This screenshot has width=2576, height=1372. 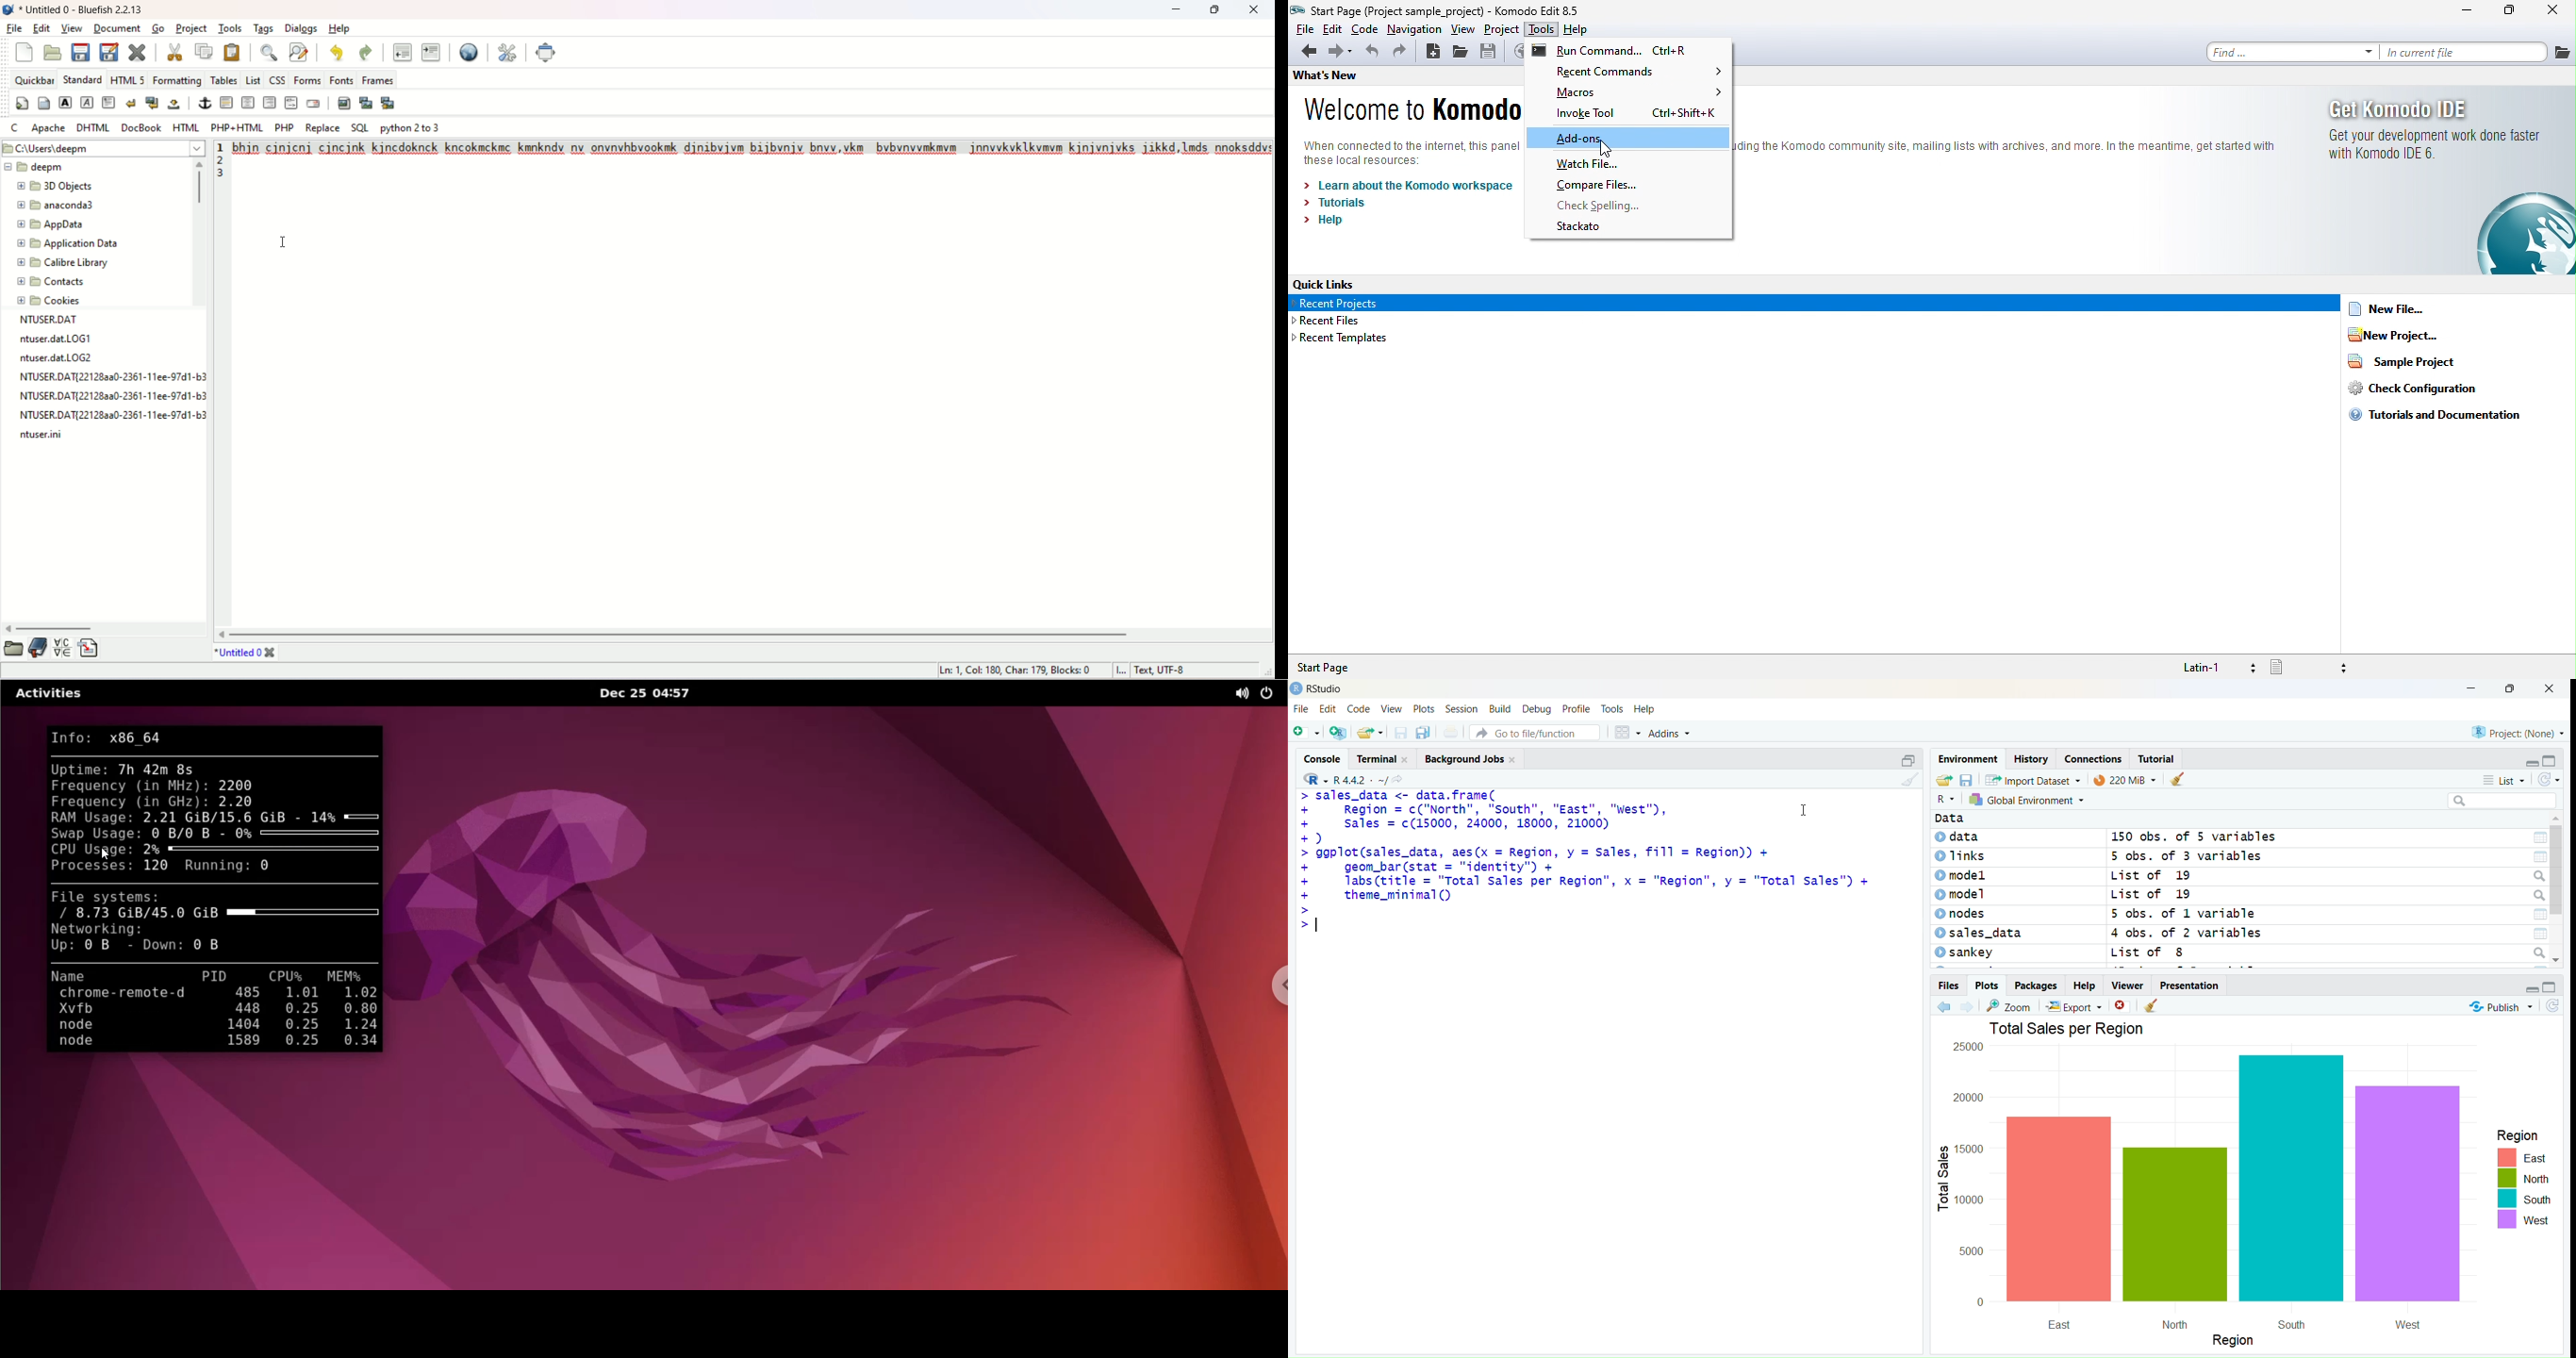 I want to click on search, so click(x=2540, y=894).